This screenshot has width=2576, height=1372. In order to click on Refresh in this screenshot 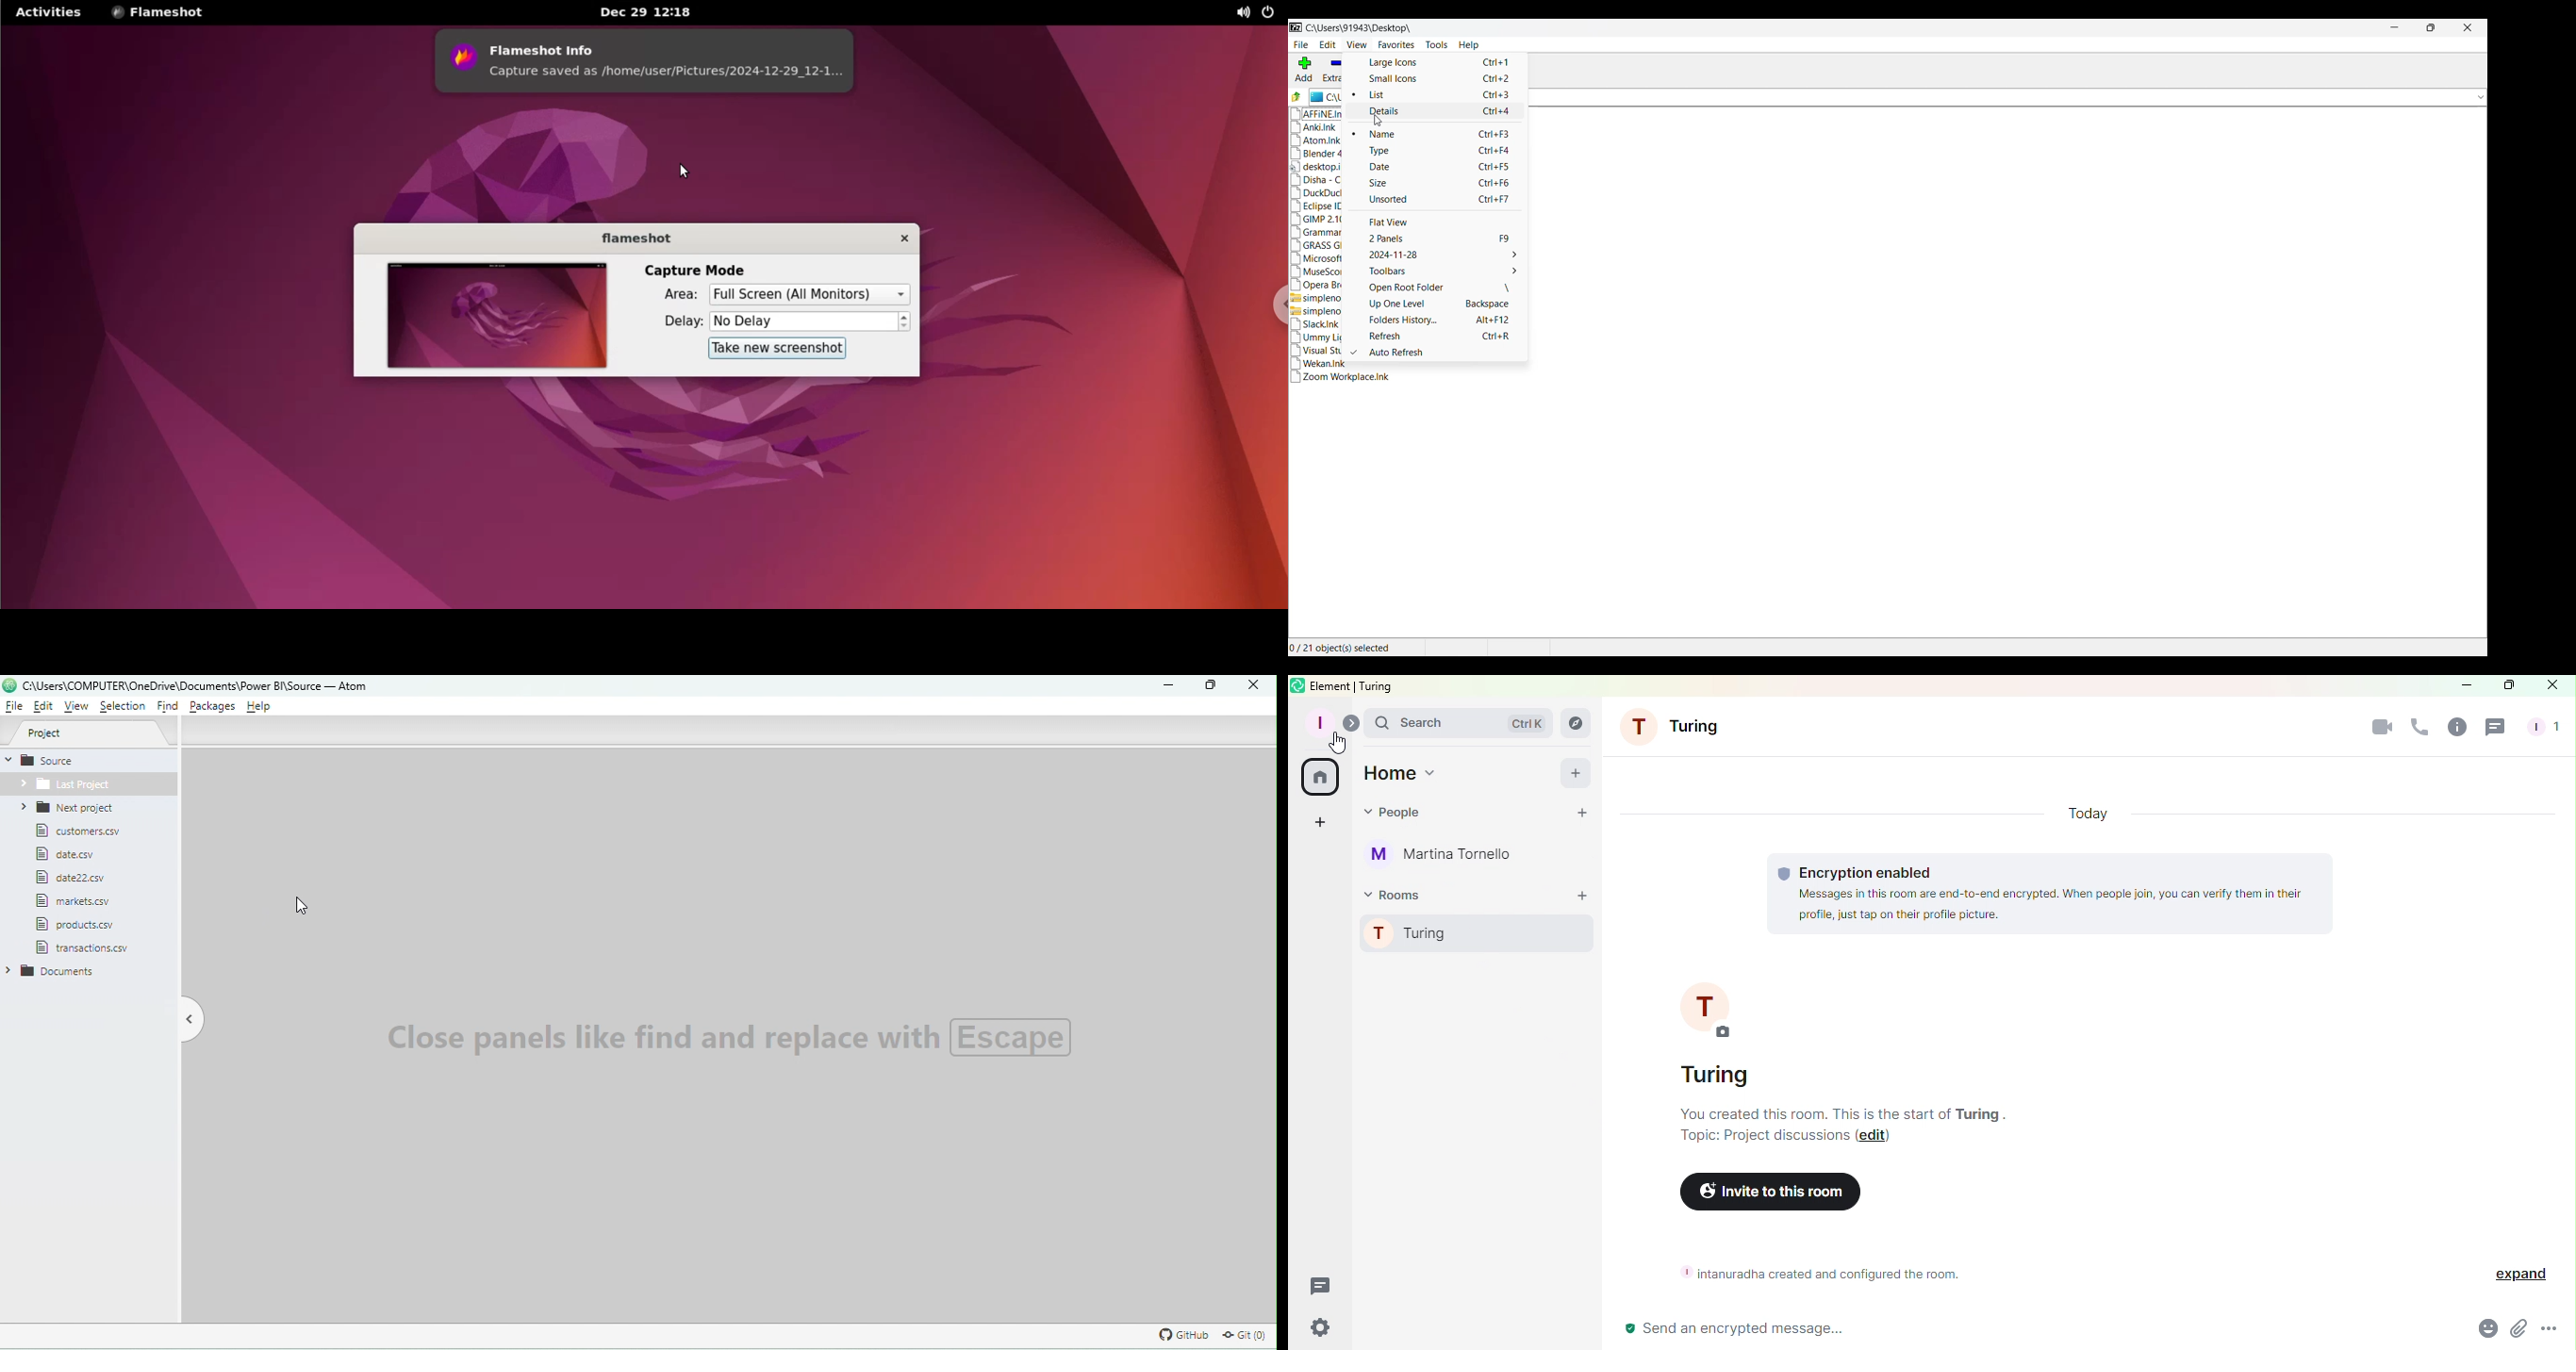, I will do `click(1444, 336)`.